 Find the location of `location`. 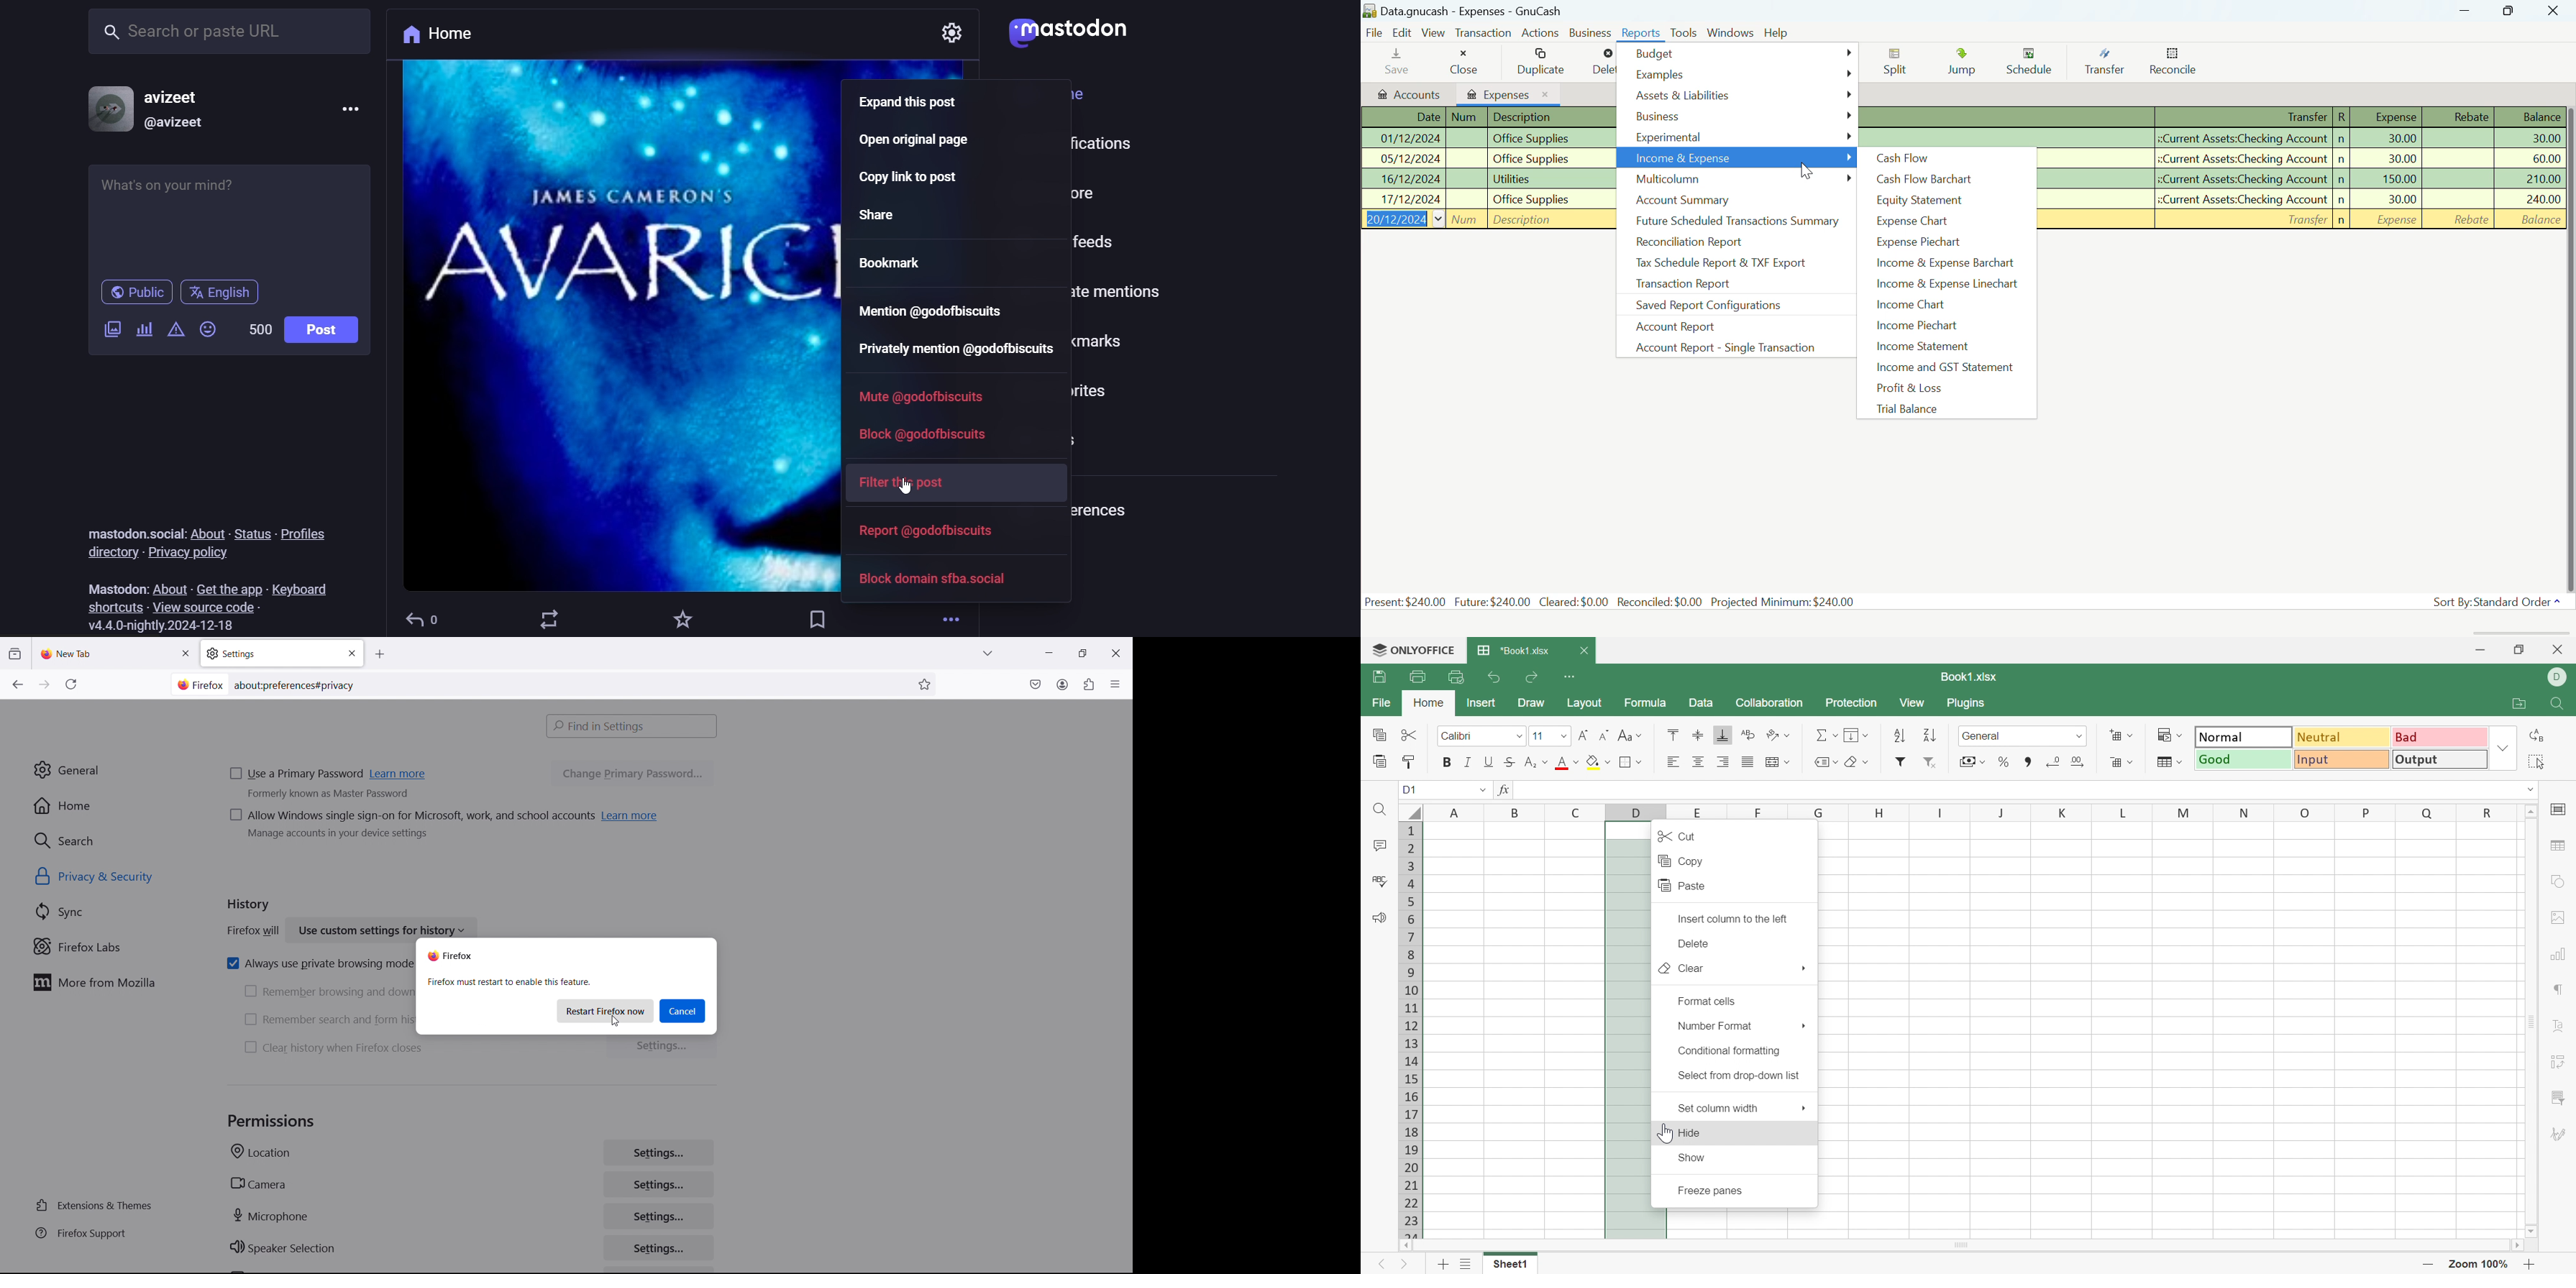

location is located at coordinates (261, 1154).